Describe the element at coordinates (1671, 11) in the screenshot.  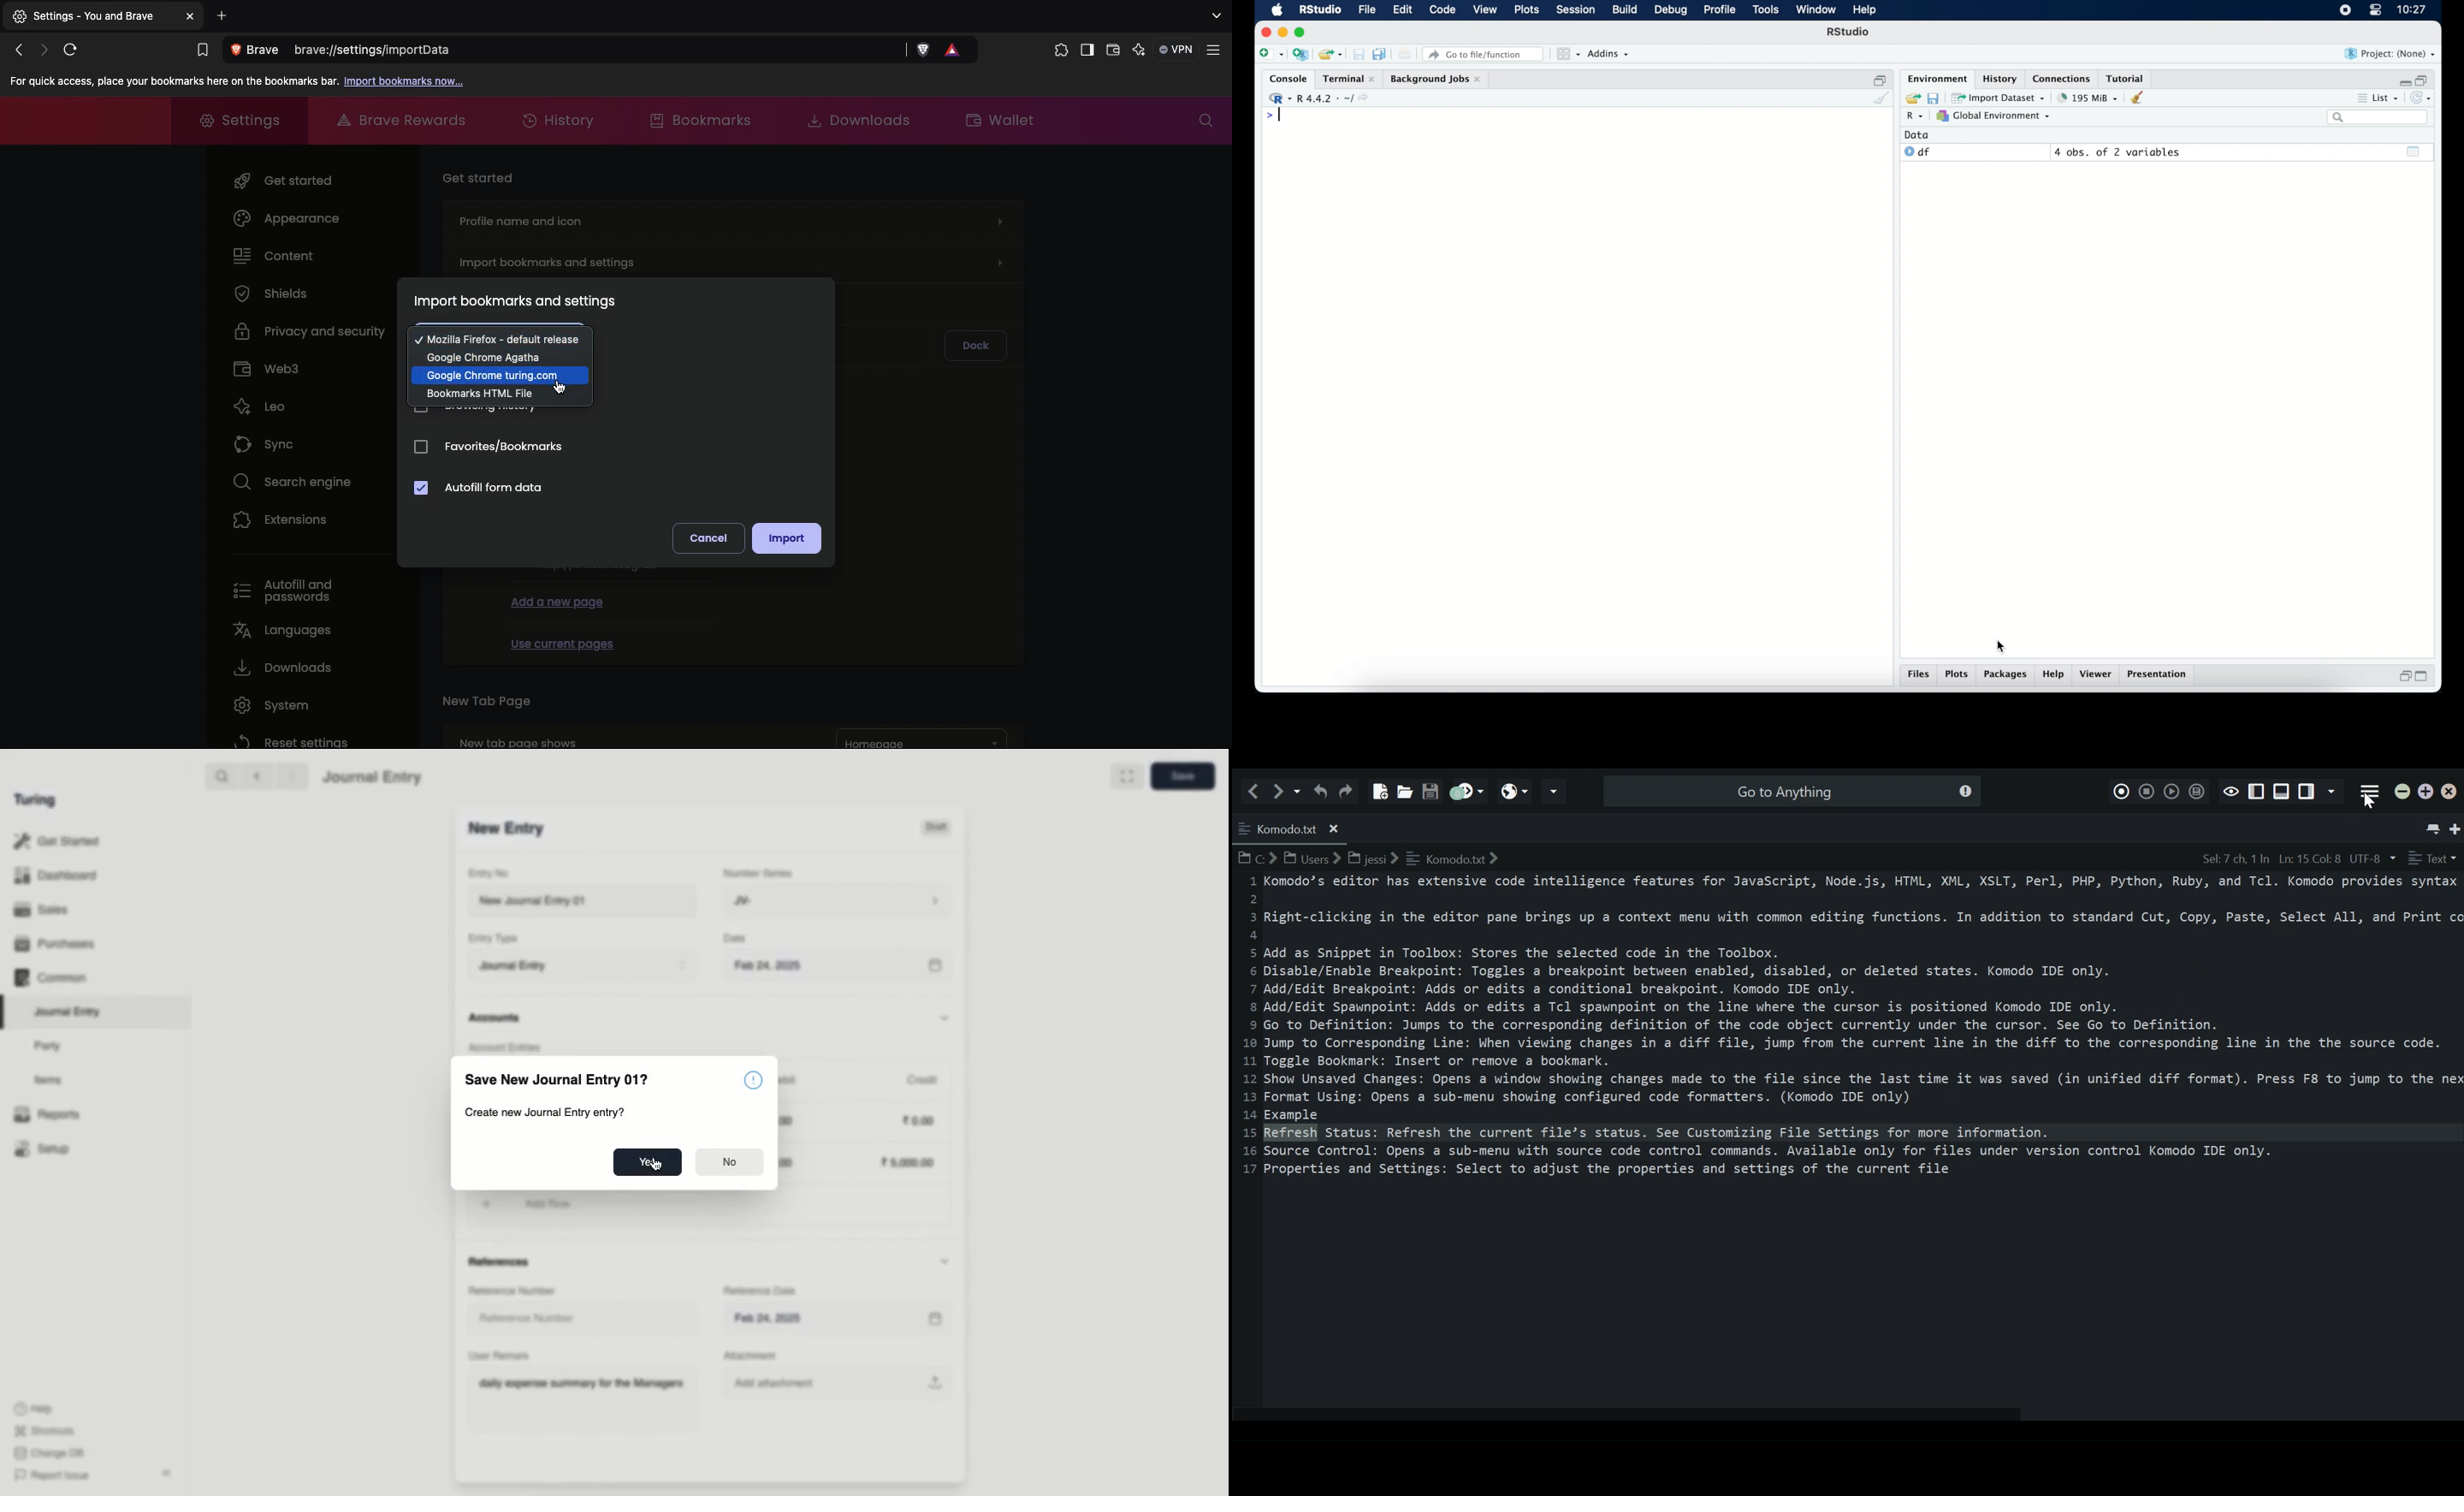
I see `debug` at that location.